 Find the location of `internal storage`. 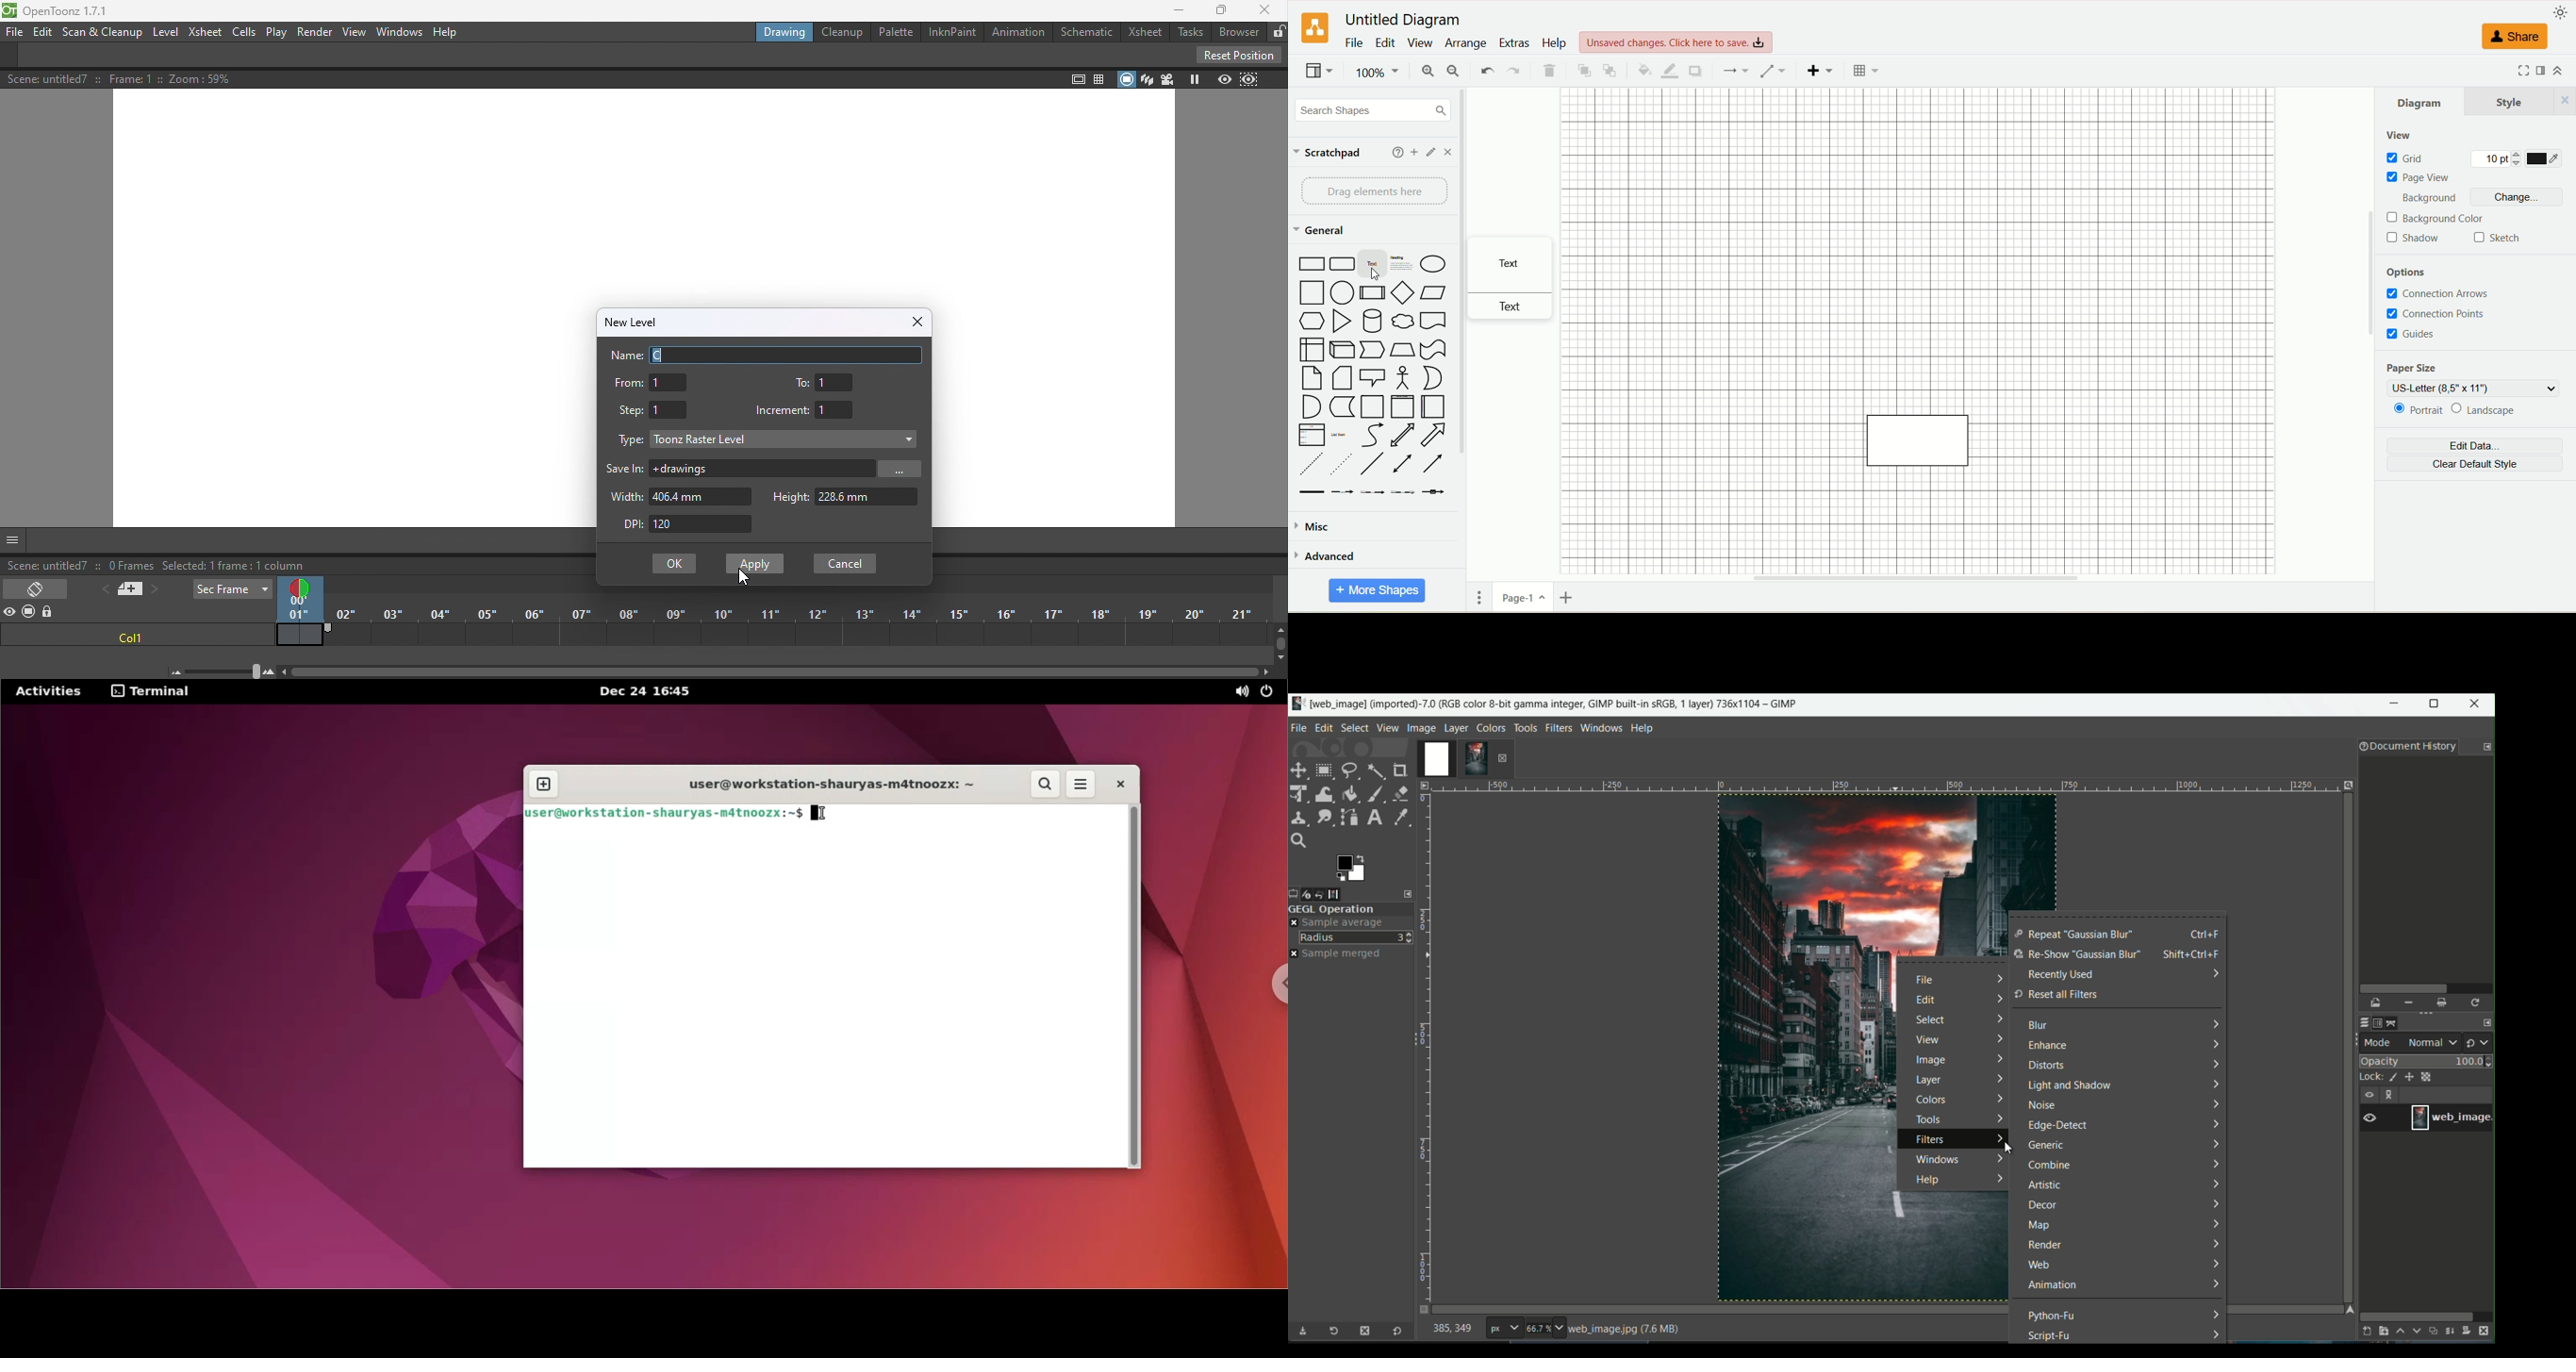

internal storage is located at coordinates (1311, 349).